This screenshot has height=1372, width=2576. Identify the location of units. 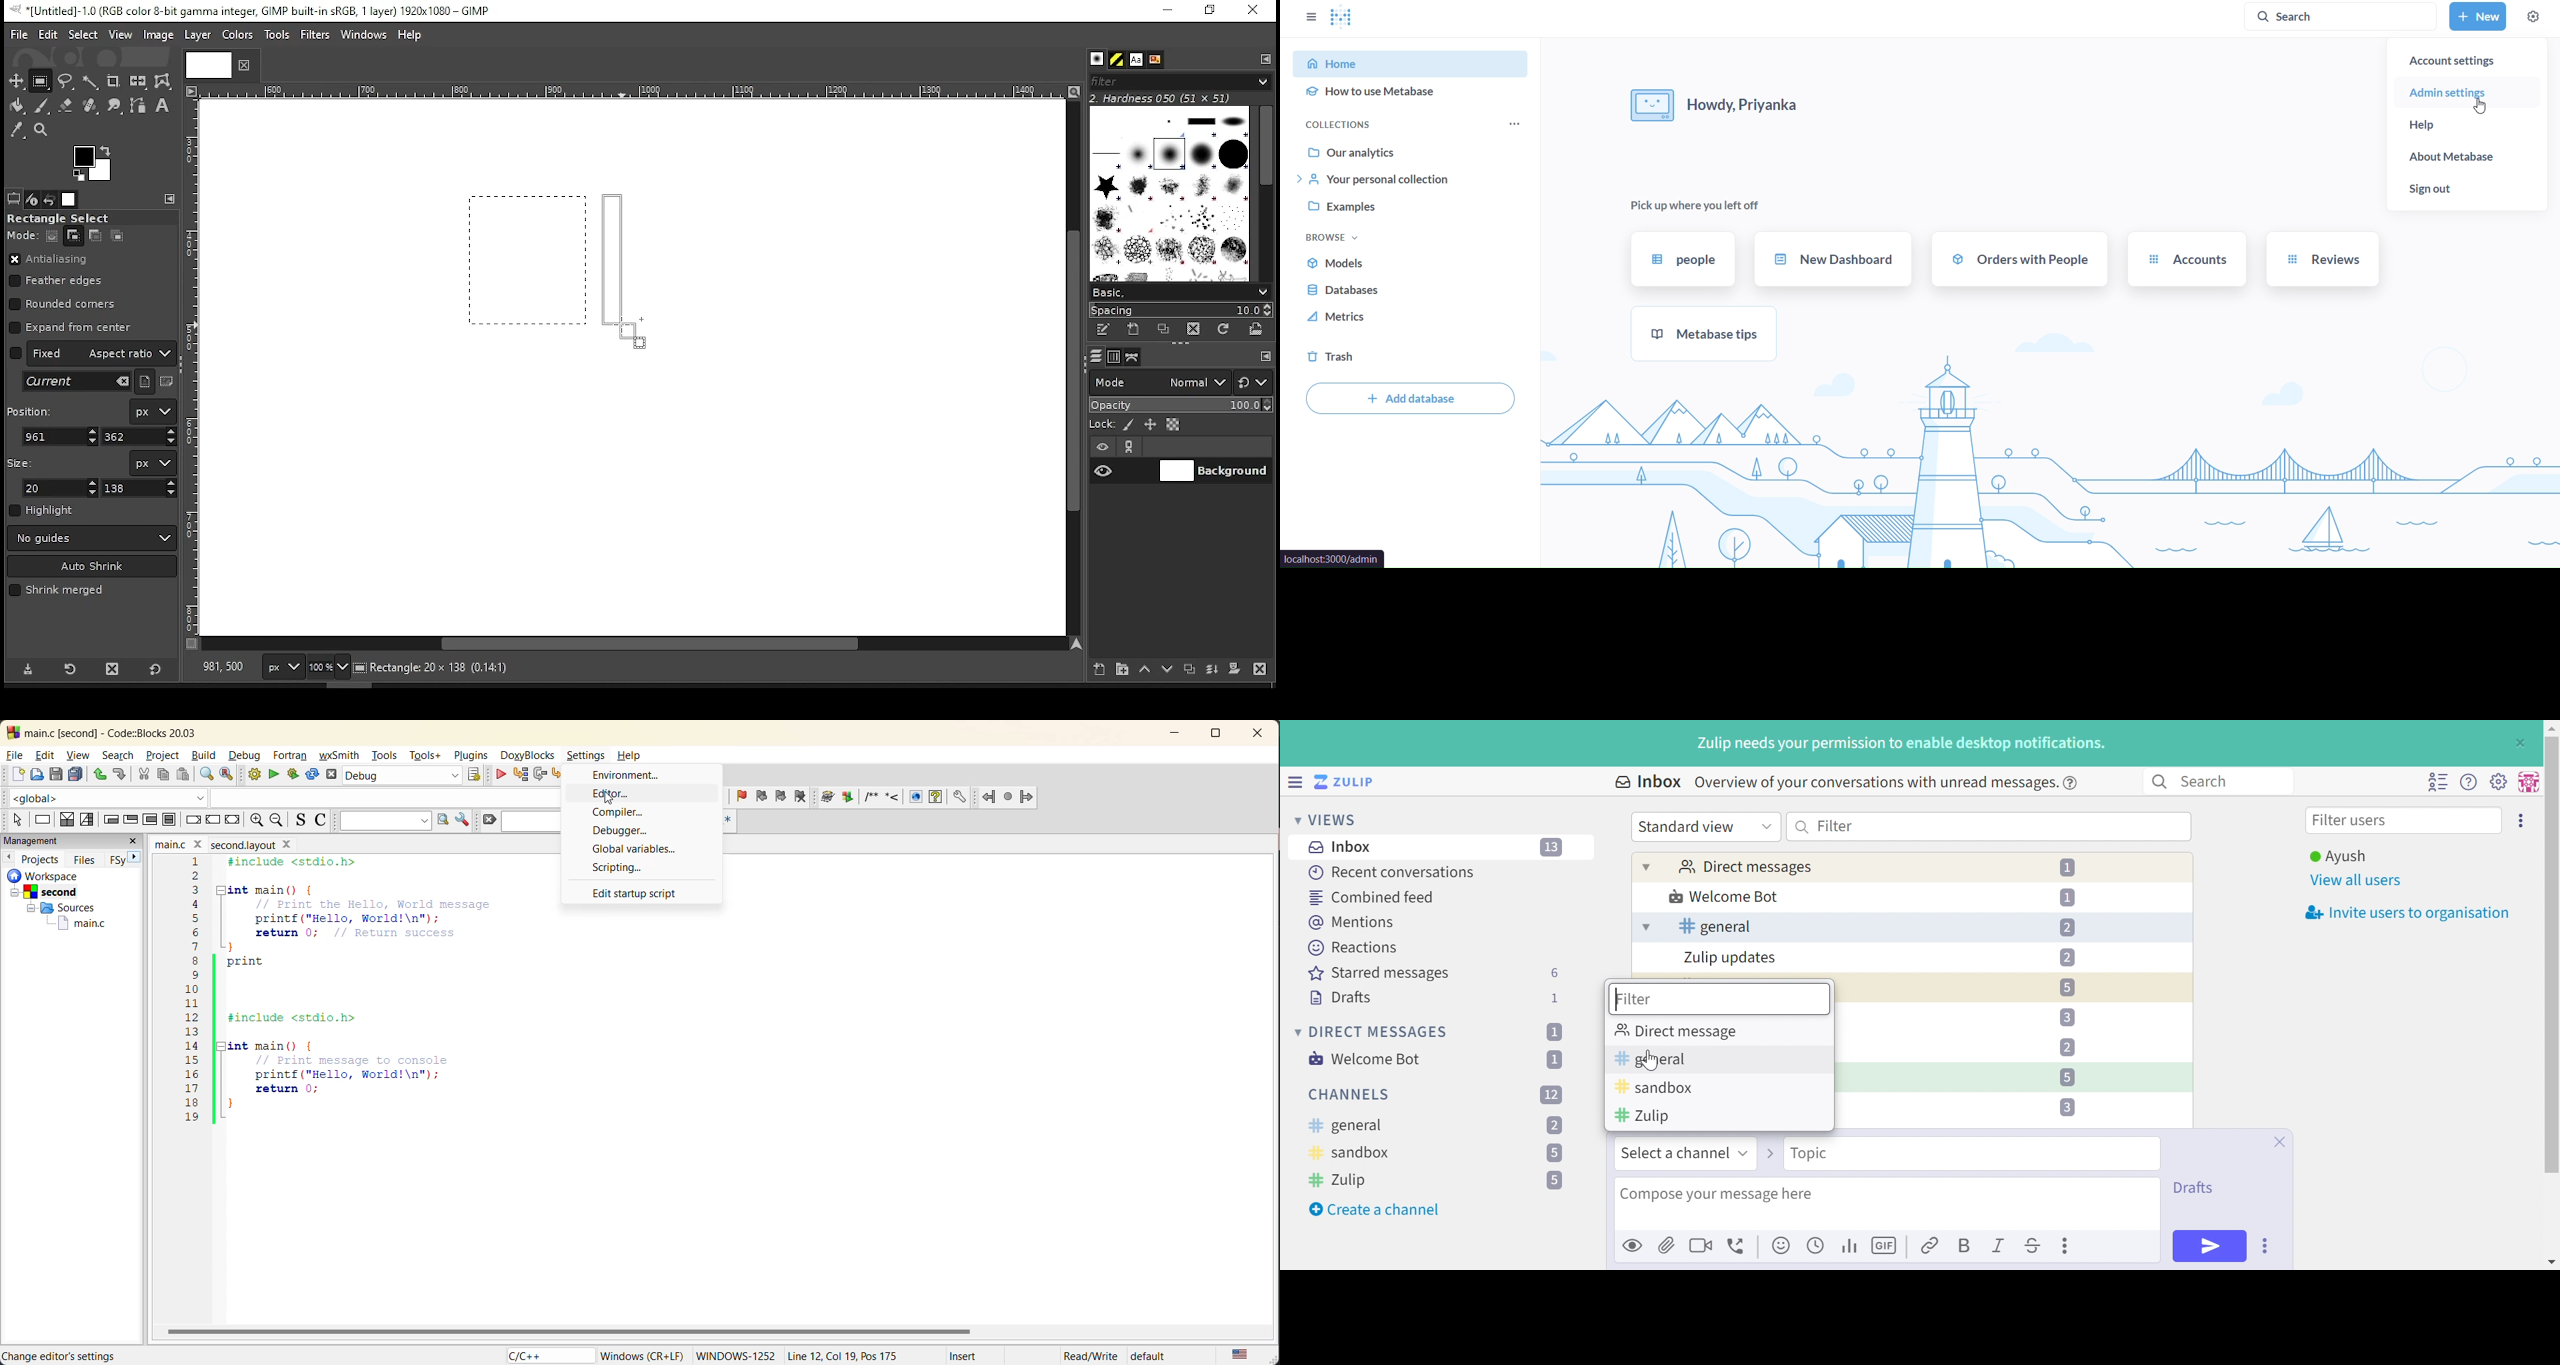
(152, 463).